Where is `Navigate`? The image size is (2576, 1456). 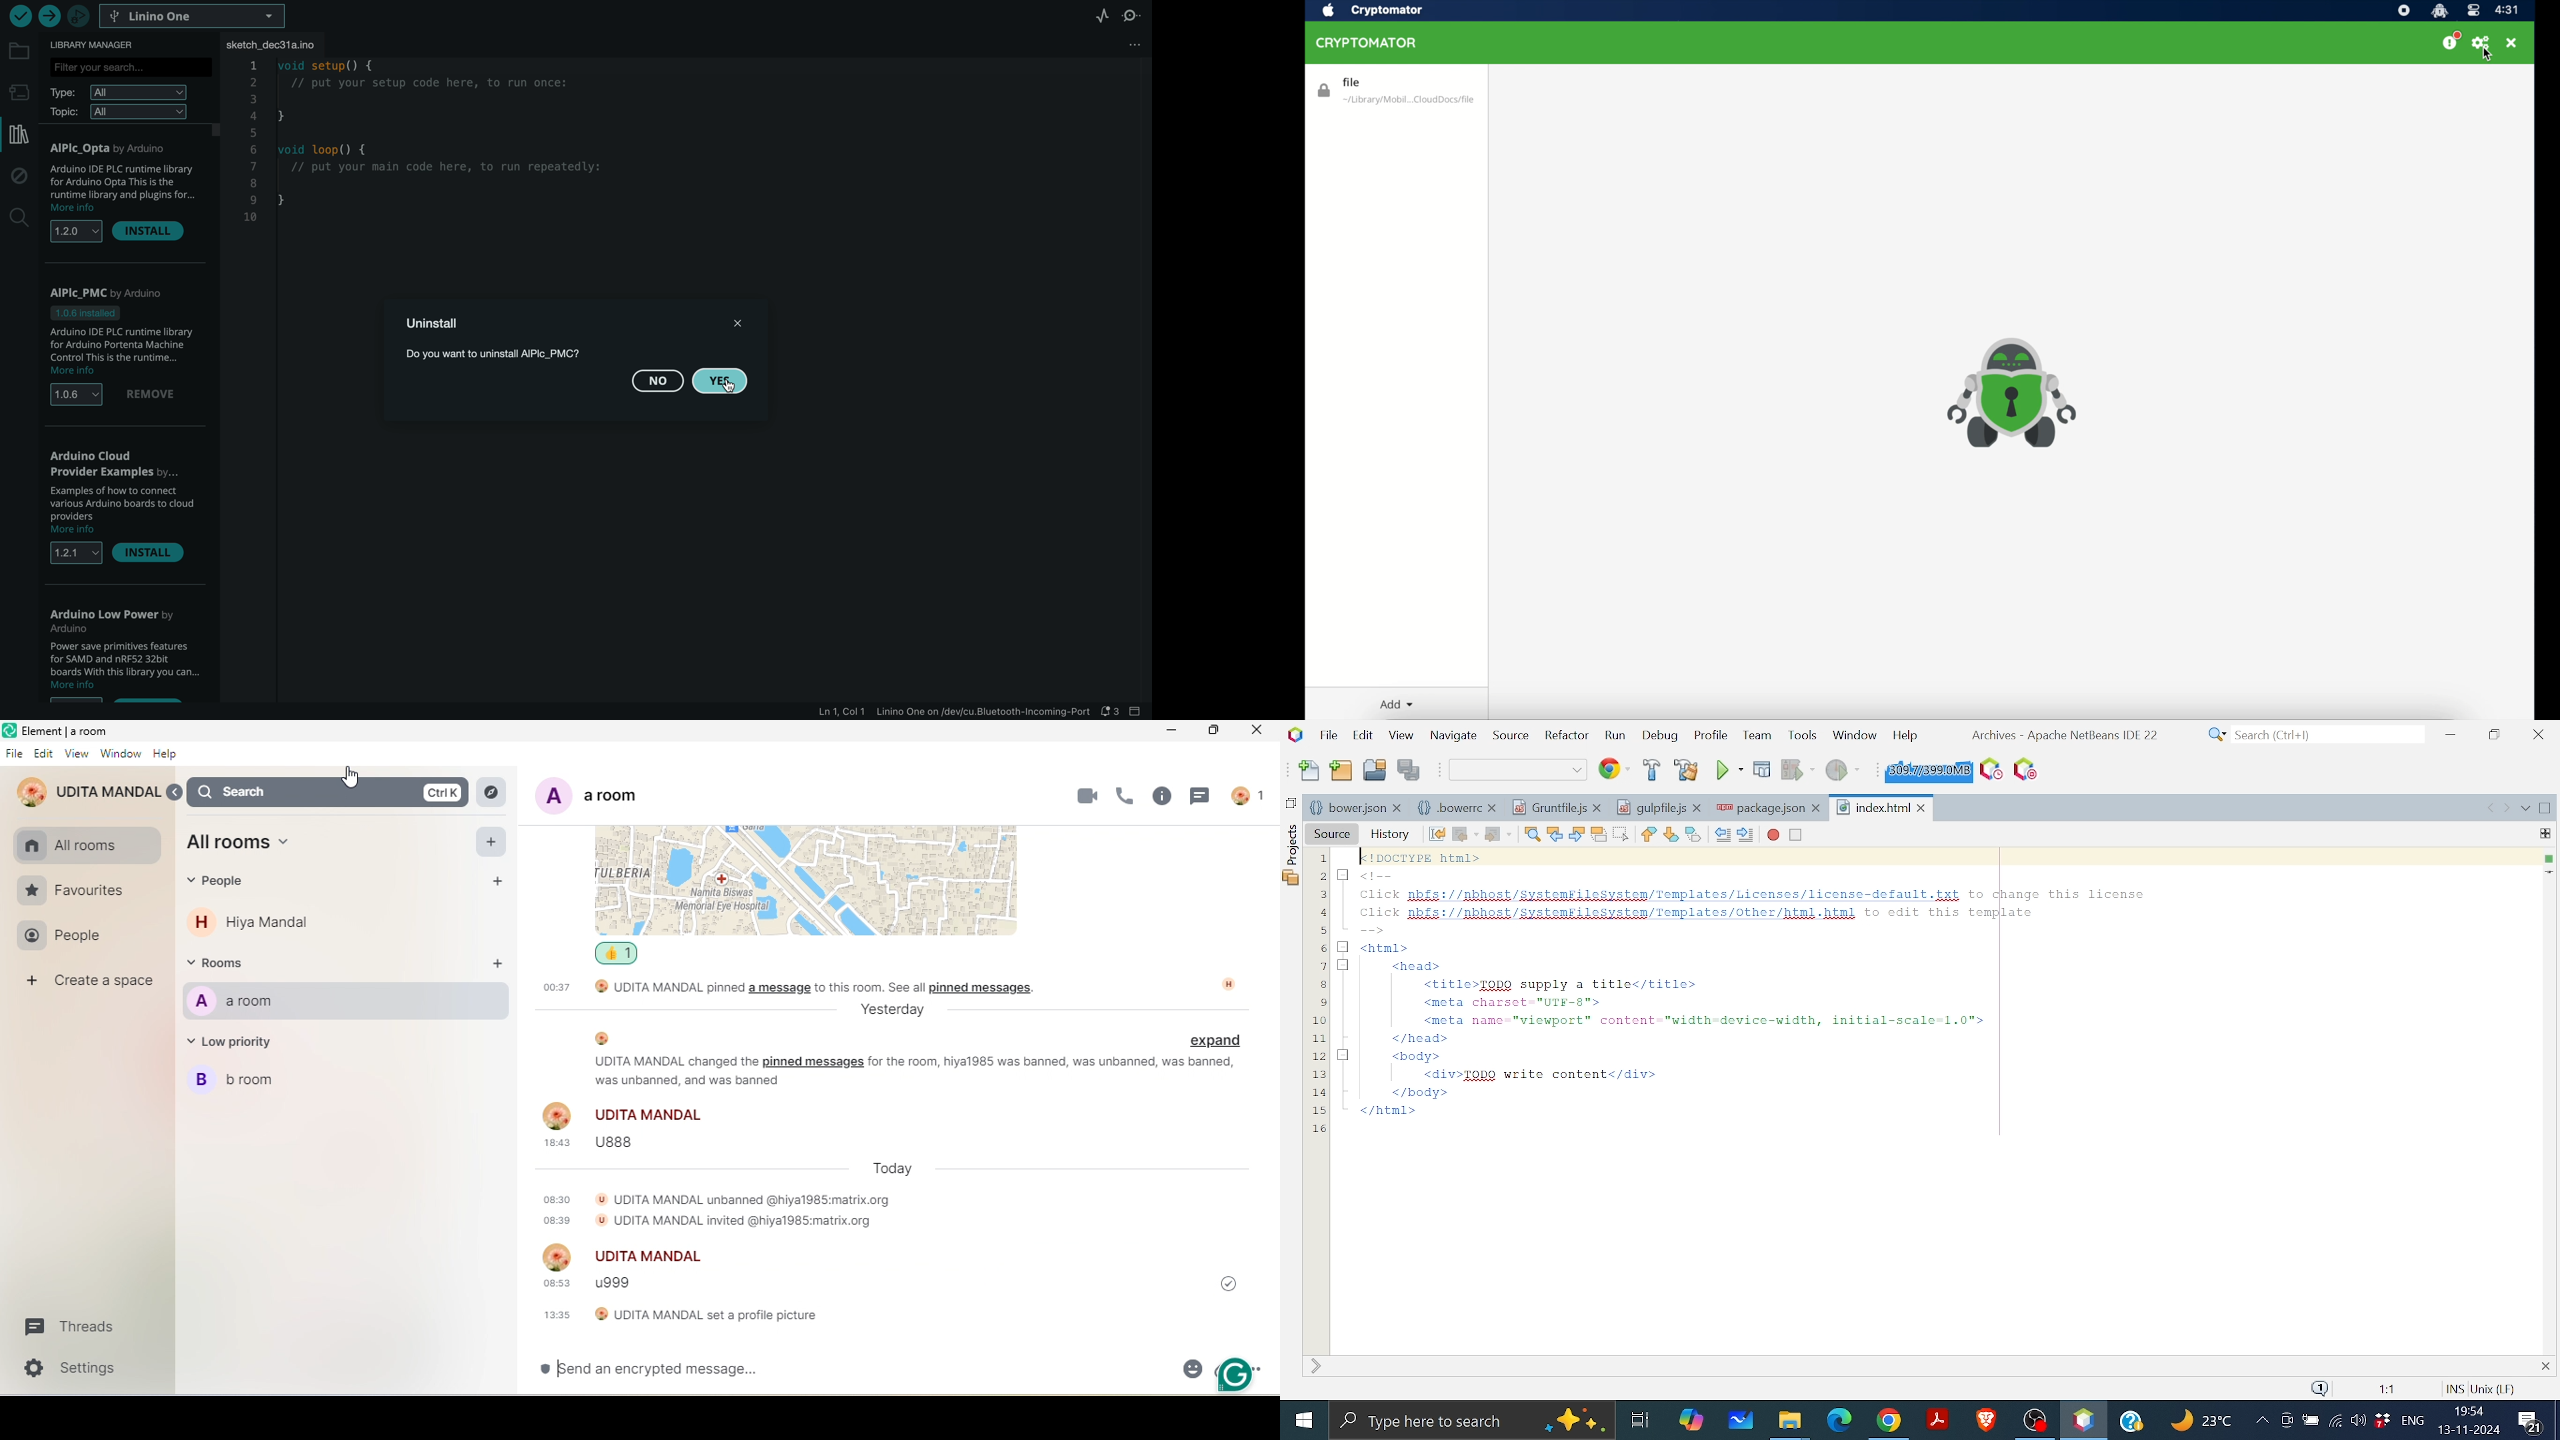 Navigate is located at coordinates (1454, 739).